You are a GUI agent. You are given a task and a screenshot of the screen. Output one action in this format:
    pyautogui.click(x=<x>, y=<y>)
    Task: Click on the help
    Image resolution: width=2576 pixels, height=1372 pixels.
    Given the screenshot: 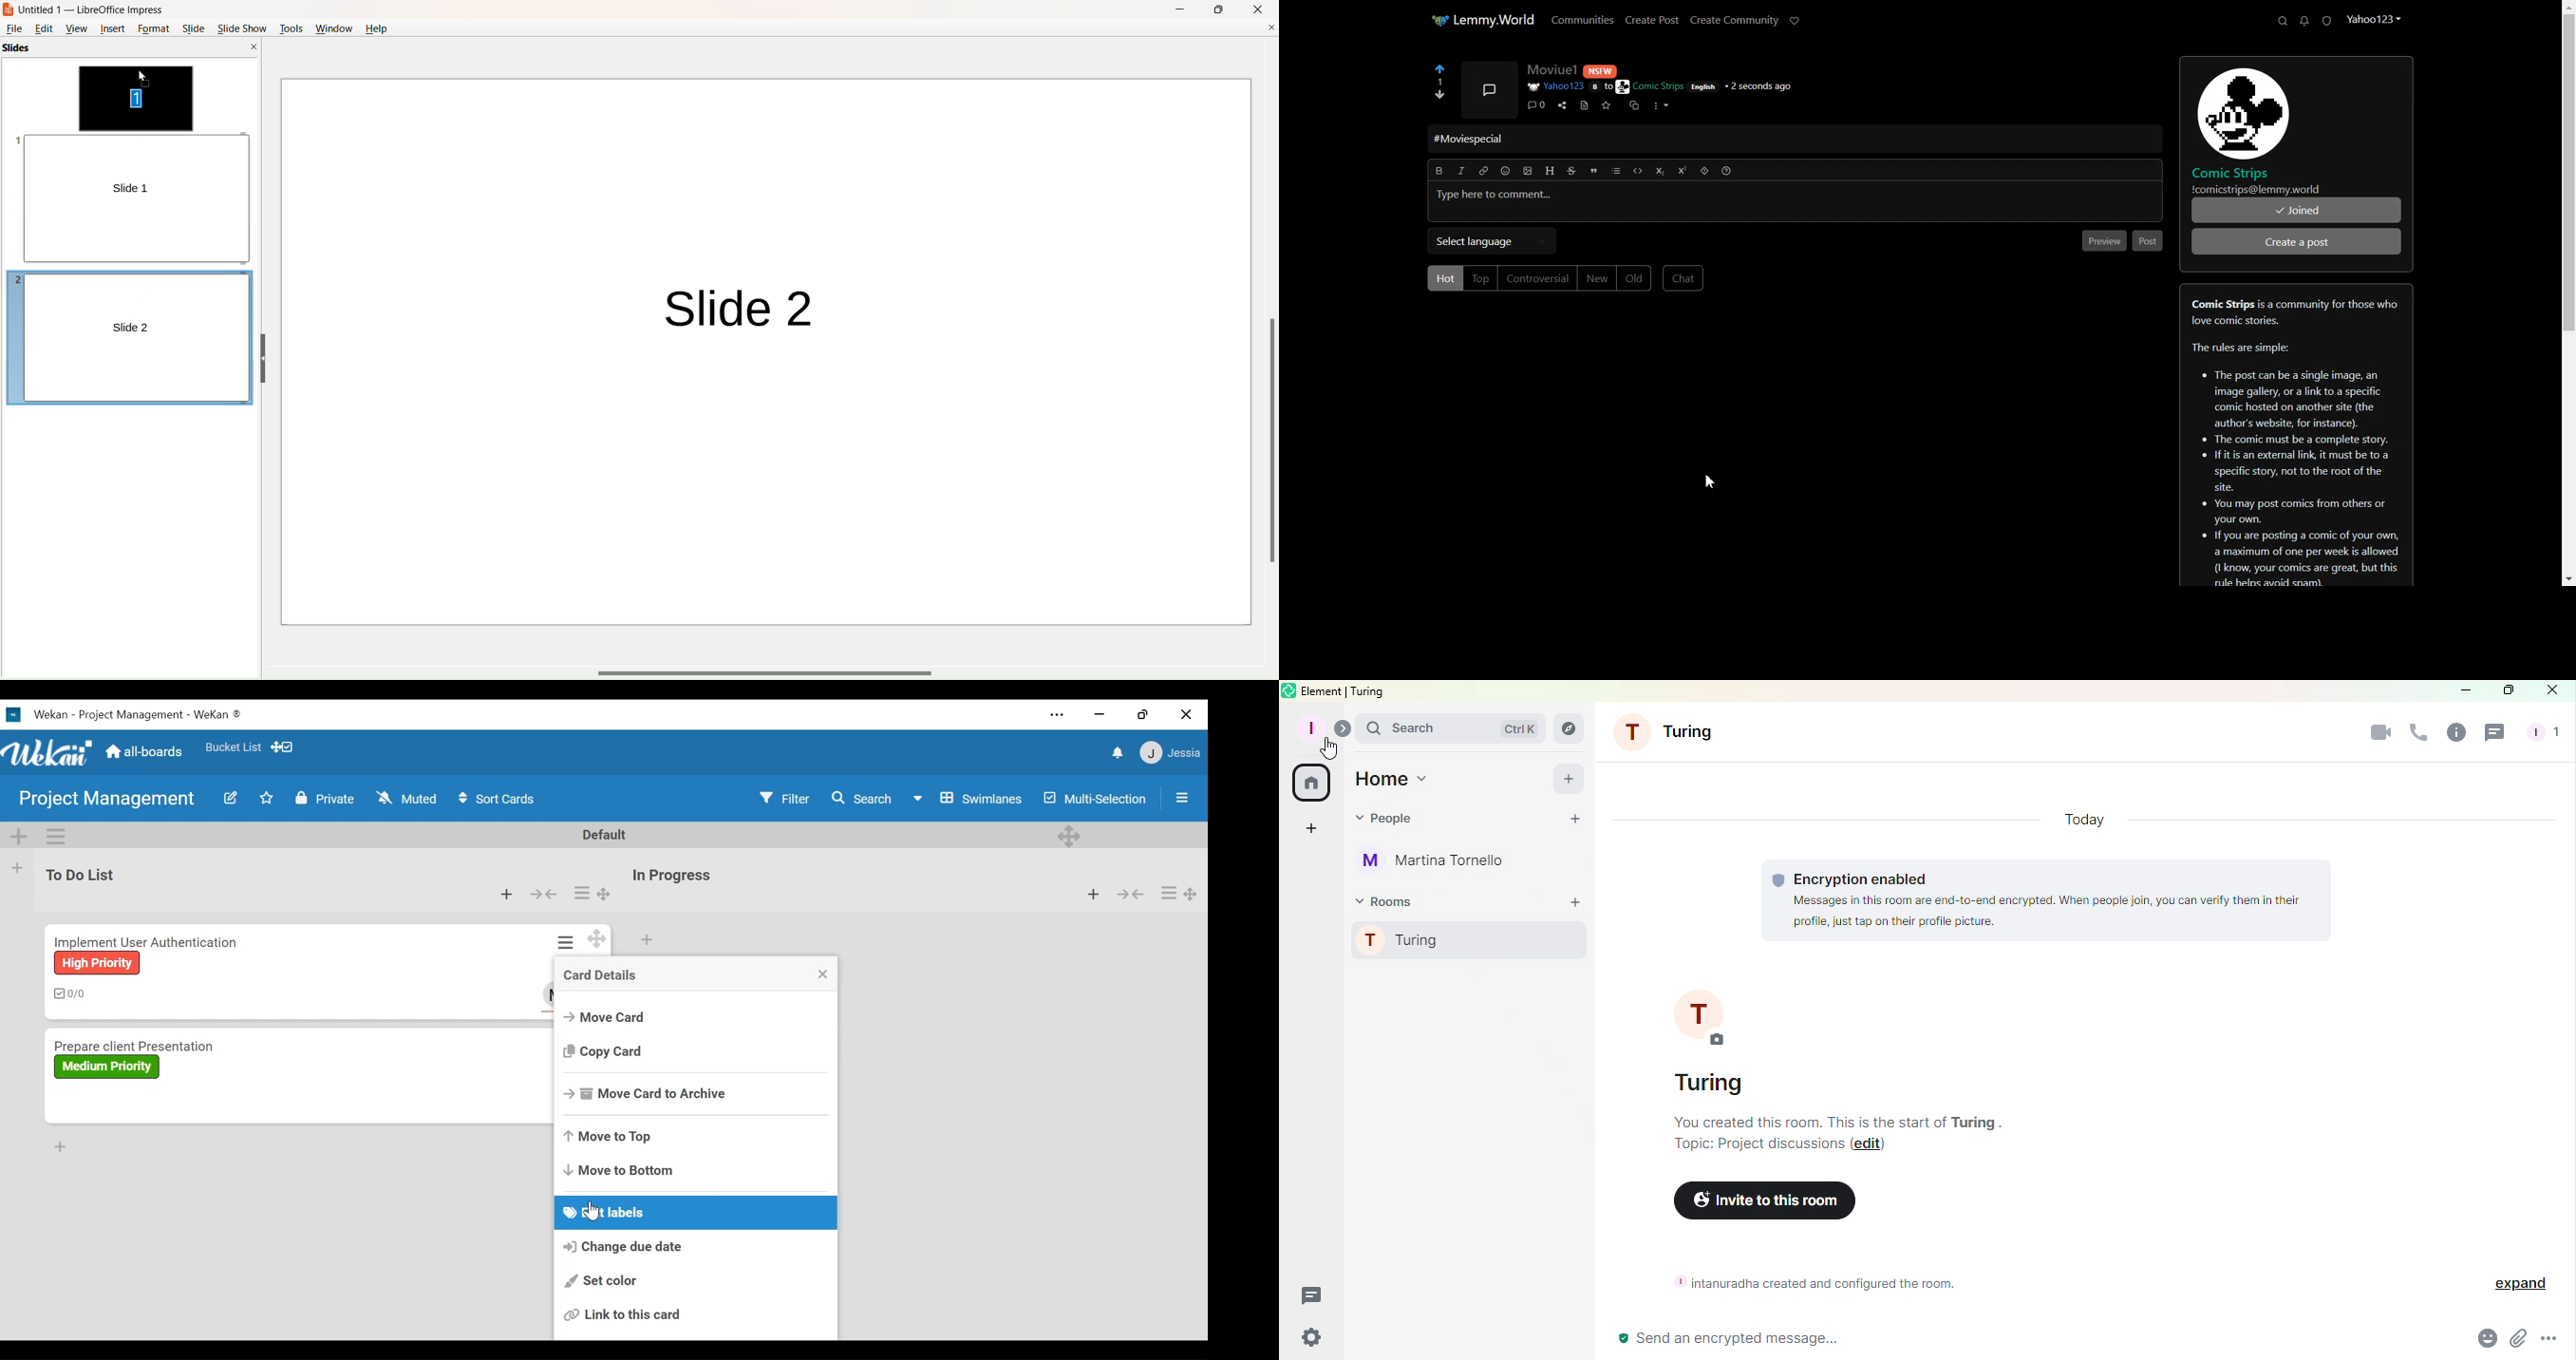 What is the action you would take?
    pyautogui.click(x=379, y=28)
    